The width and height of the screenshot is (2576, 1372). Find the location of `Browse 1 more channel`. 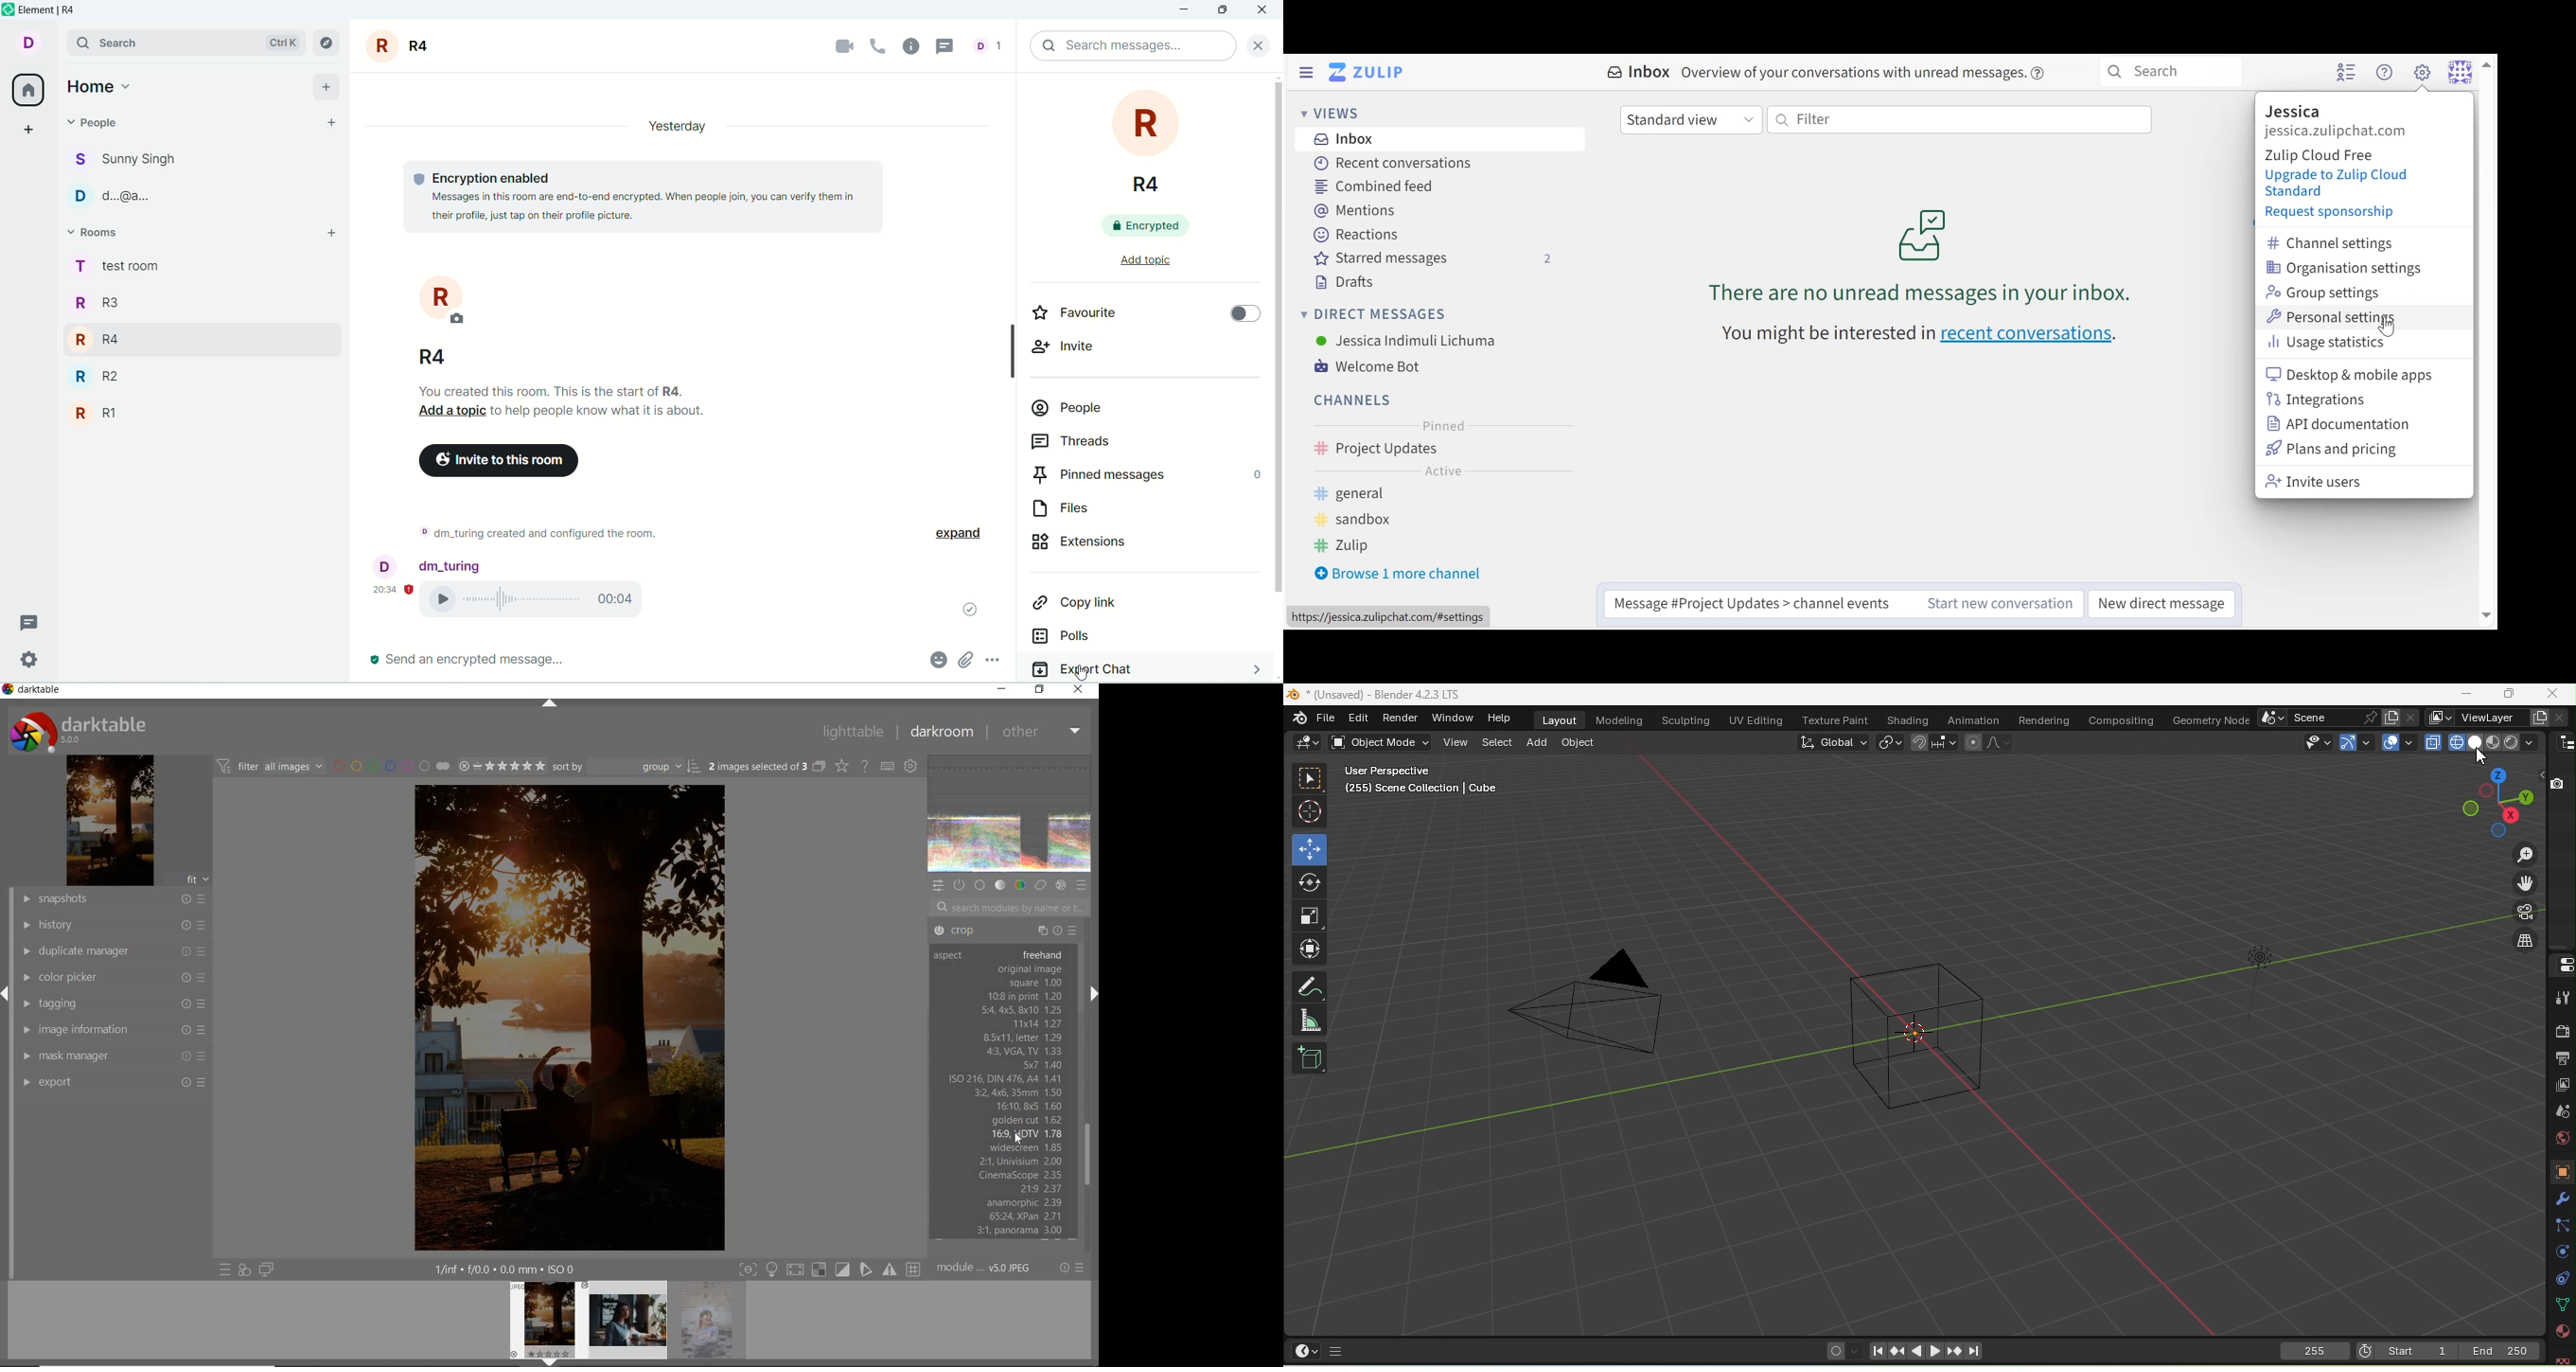

Browse 1 more channel is located at coordinates (1400, 574).